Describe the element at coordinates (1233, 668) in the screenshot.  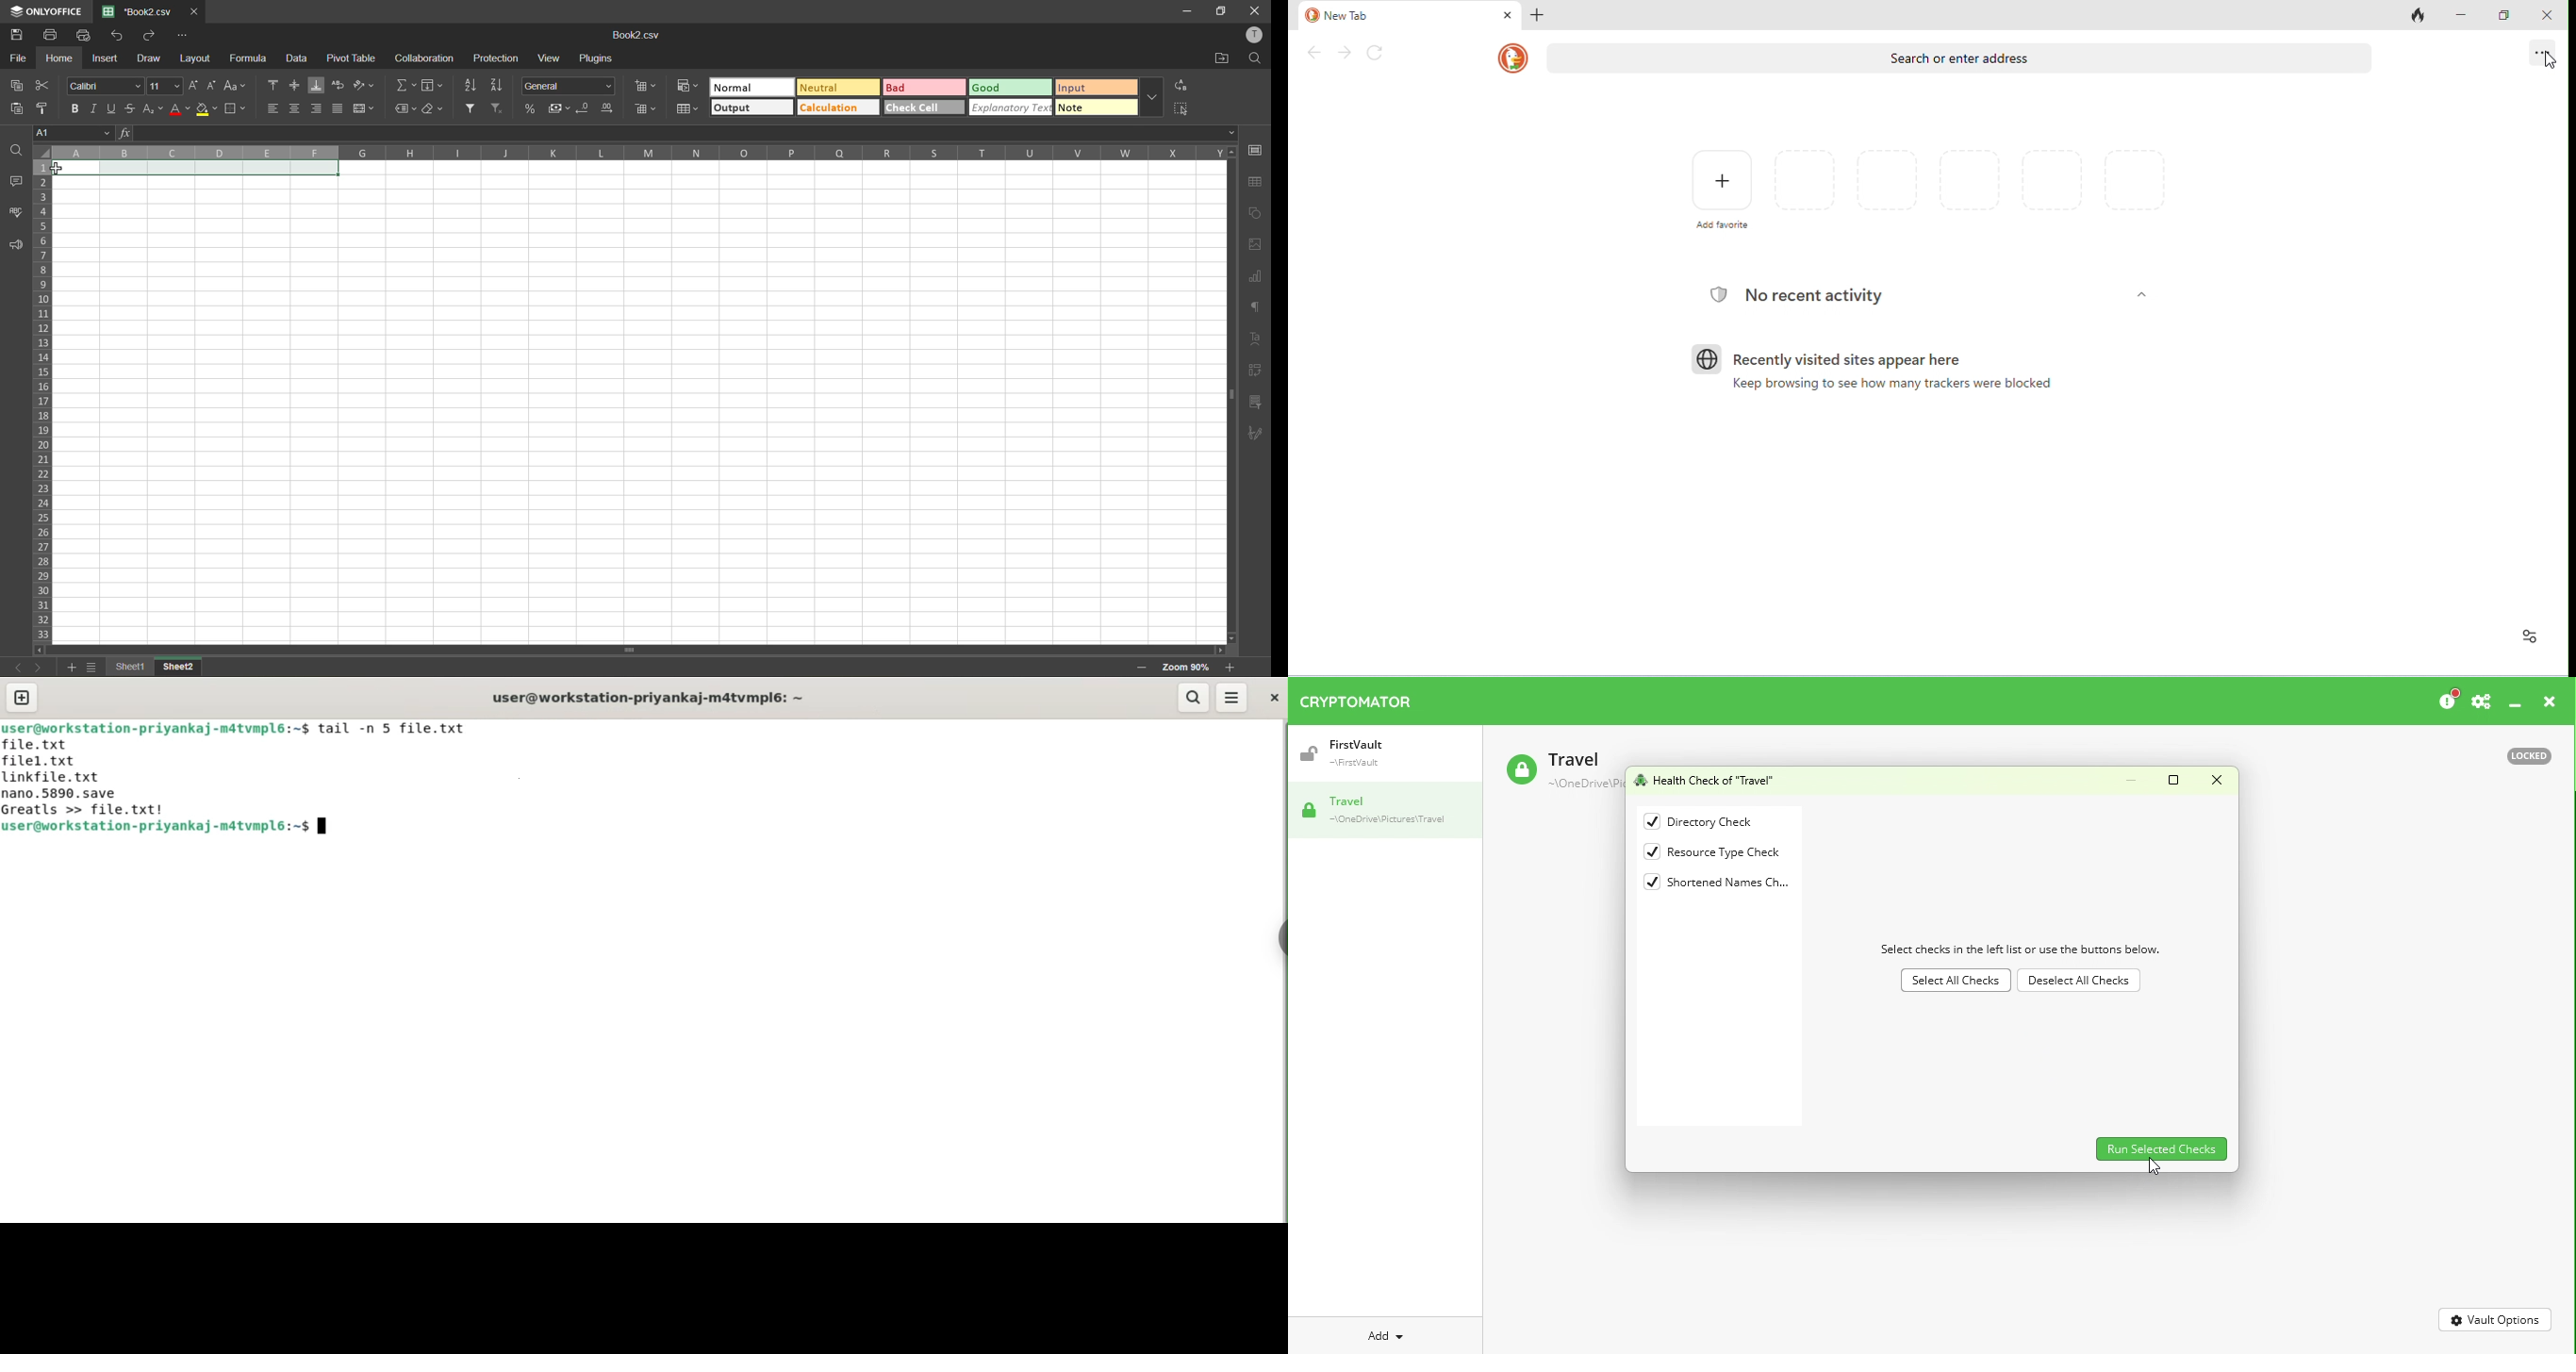
I see `zoom in` at that location.